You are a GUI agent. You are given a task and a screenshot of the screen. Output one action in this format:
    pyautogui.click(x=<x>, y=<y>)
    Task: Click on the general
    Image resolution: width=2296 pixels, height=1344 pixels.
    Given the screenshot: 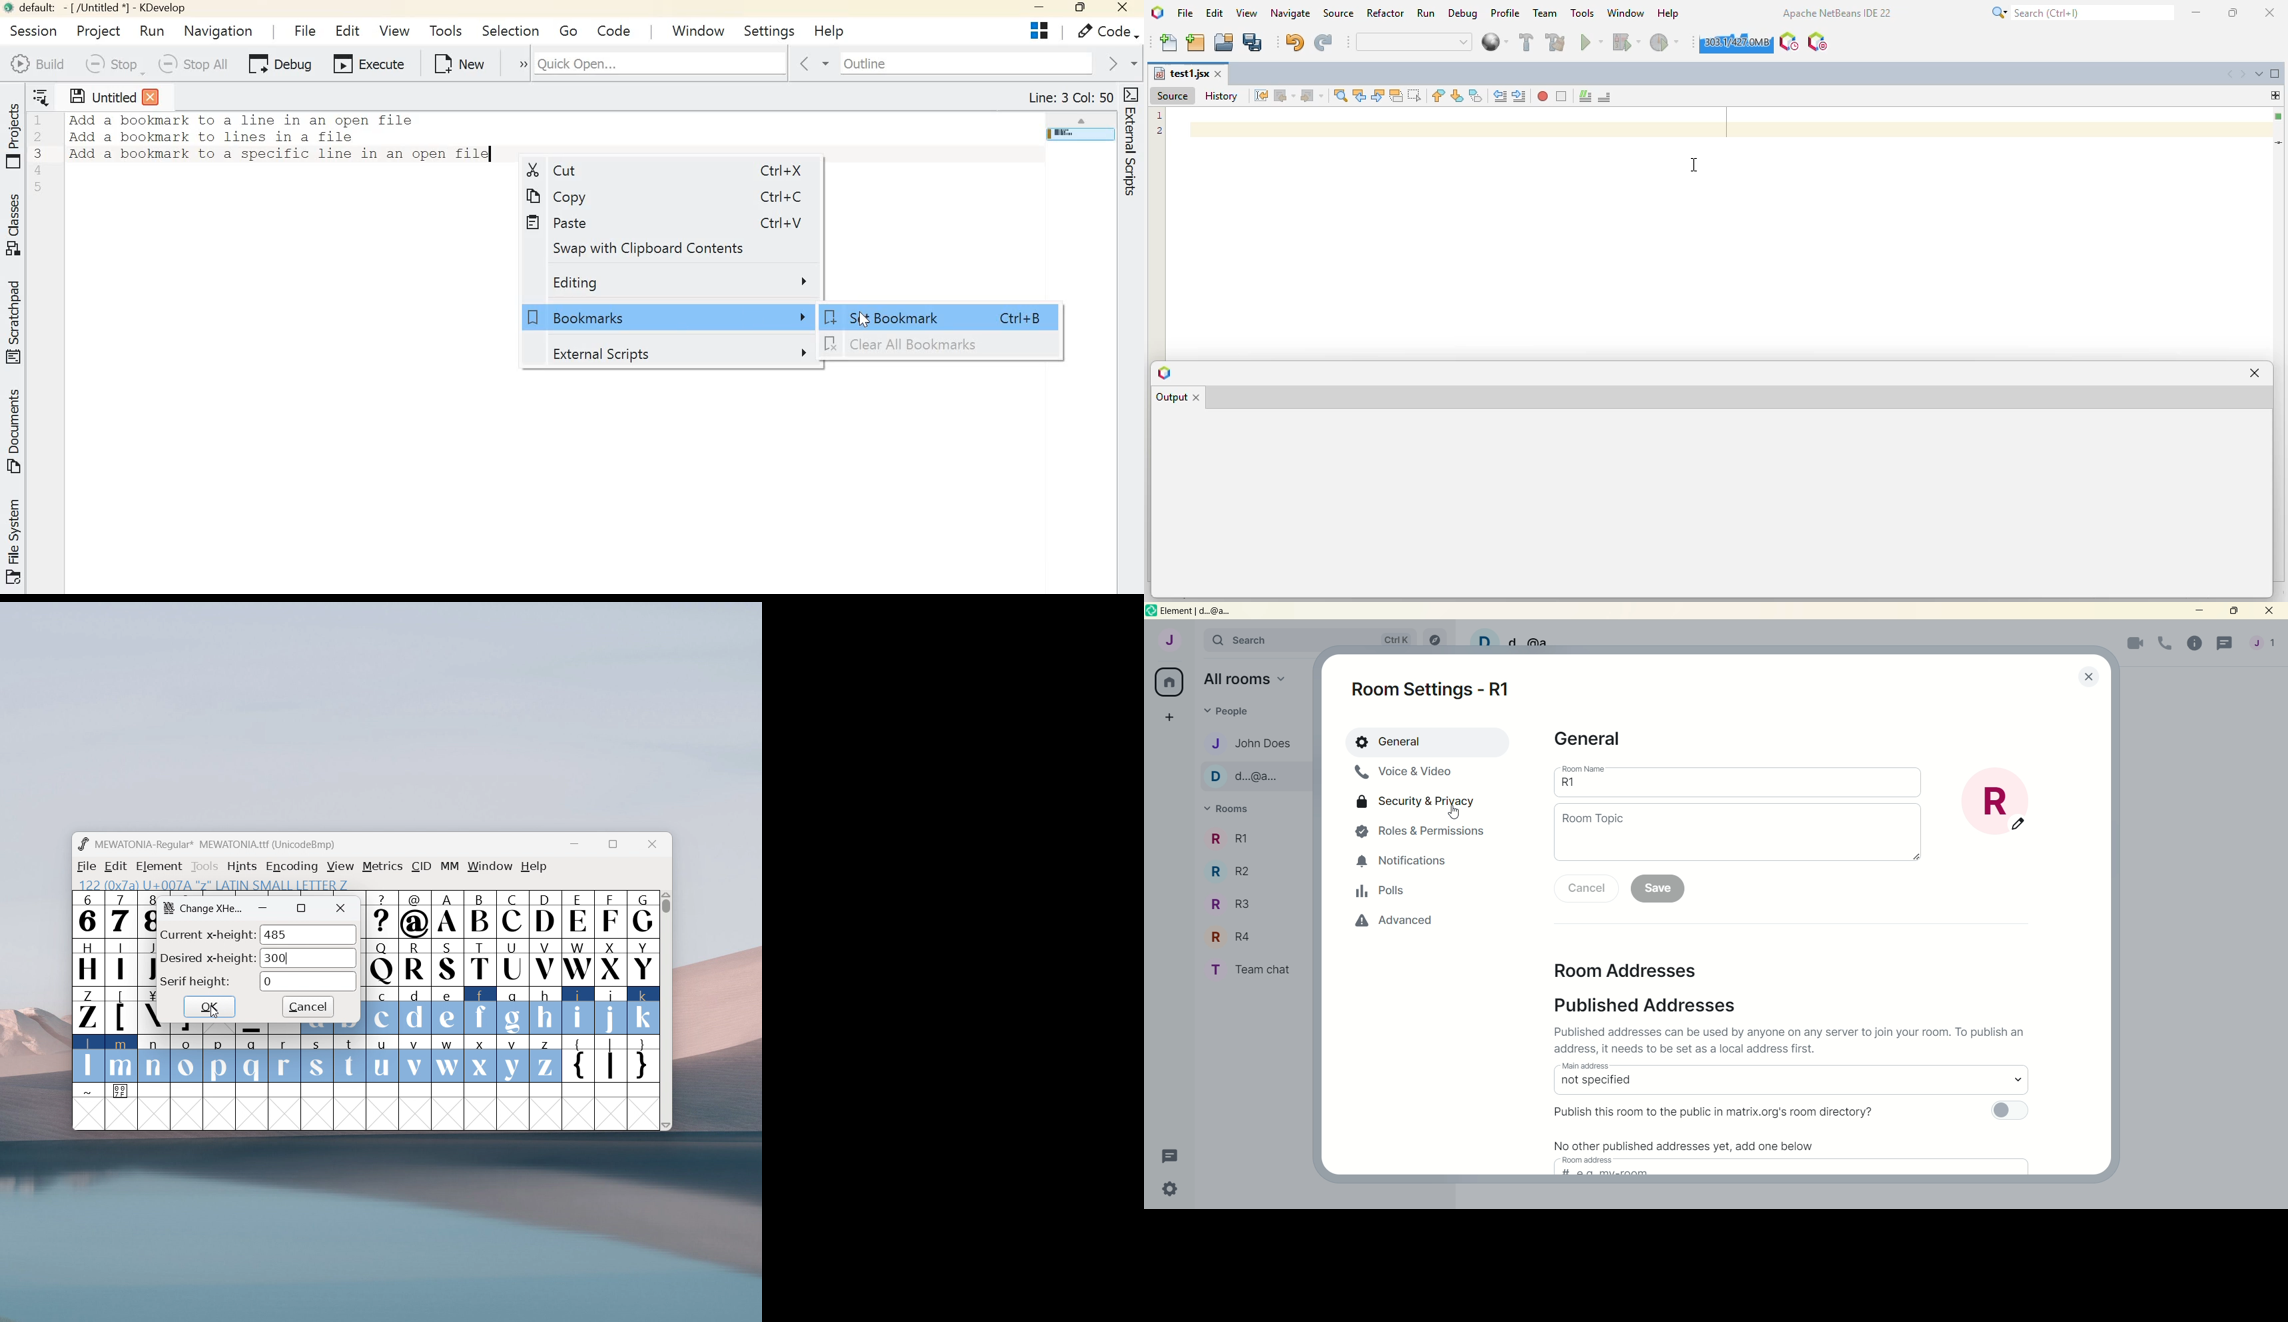 What is the action you would take?
    pyautogui.click(x=1596, y=741)
    